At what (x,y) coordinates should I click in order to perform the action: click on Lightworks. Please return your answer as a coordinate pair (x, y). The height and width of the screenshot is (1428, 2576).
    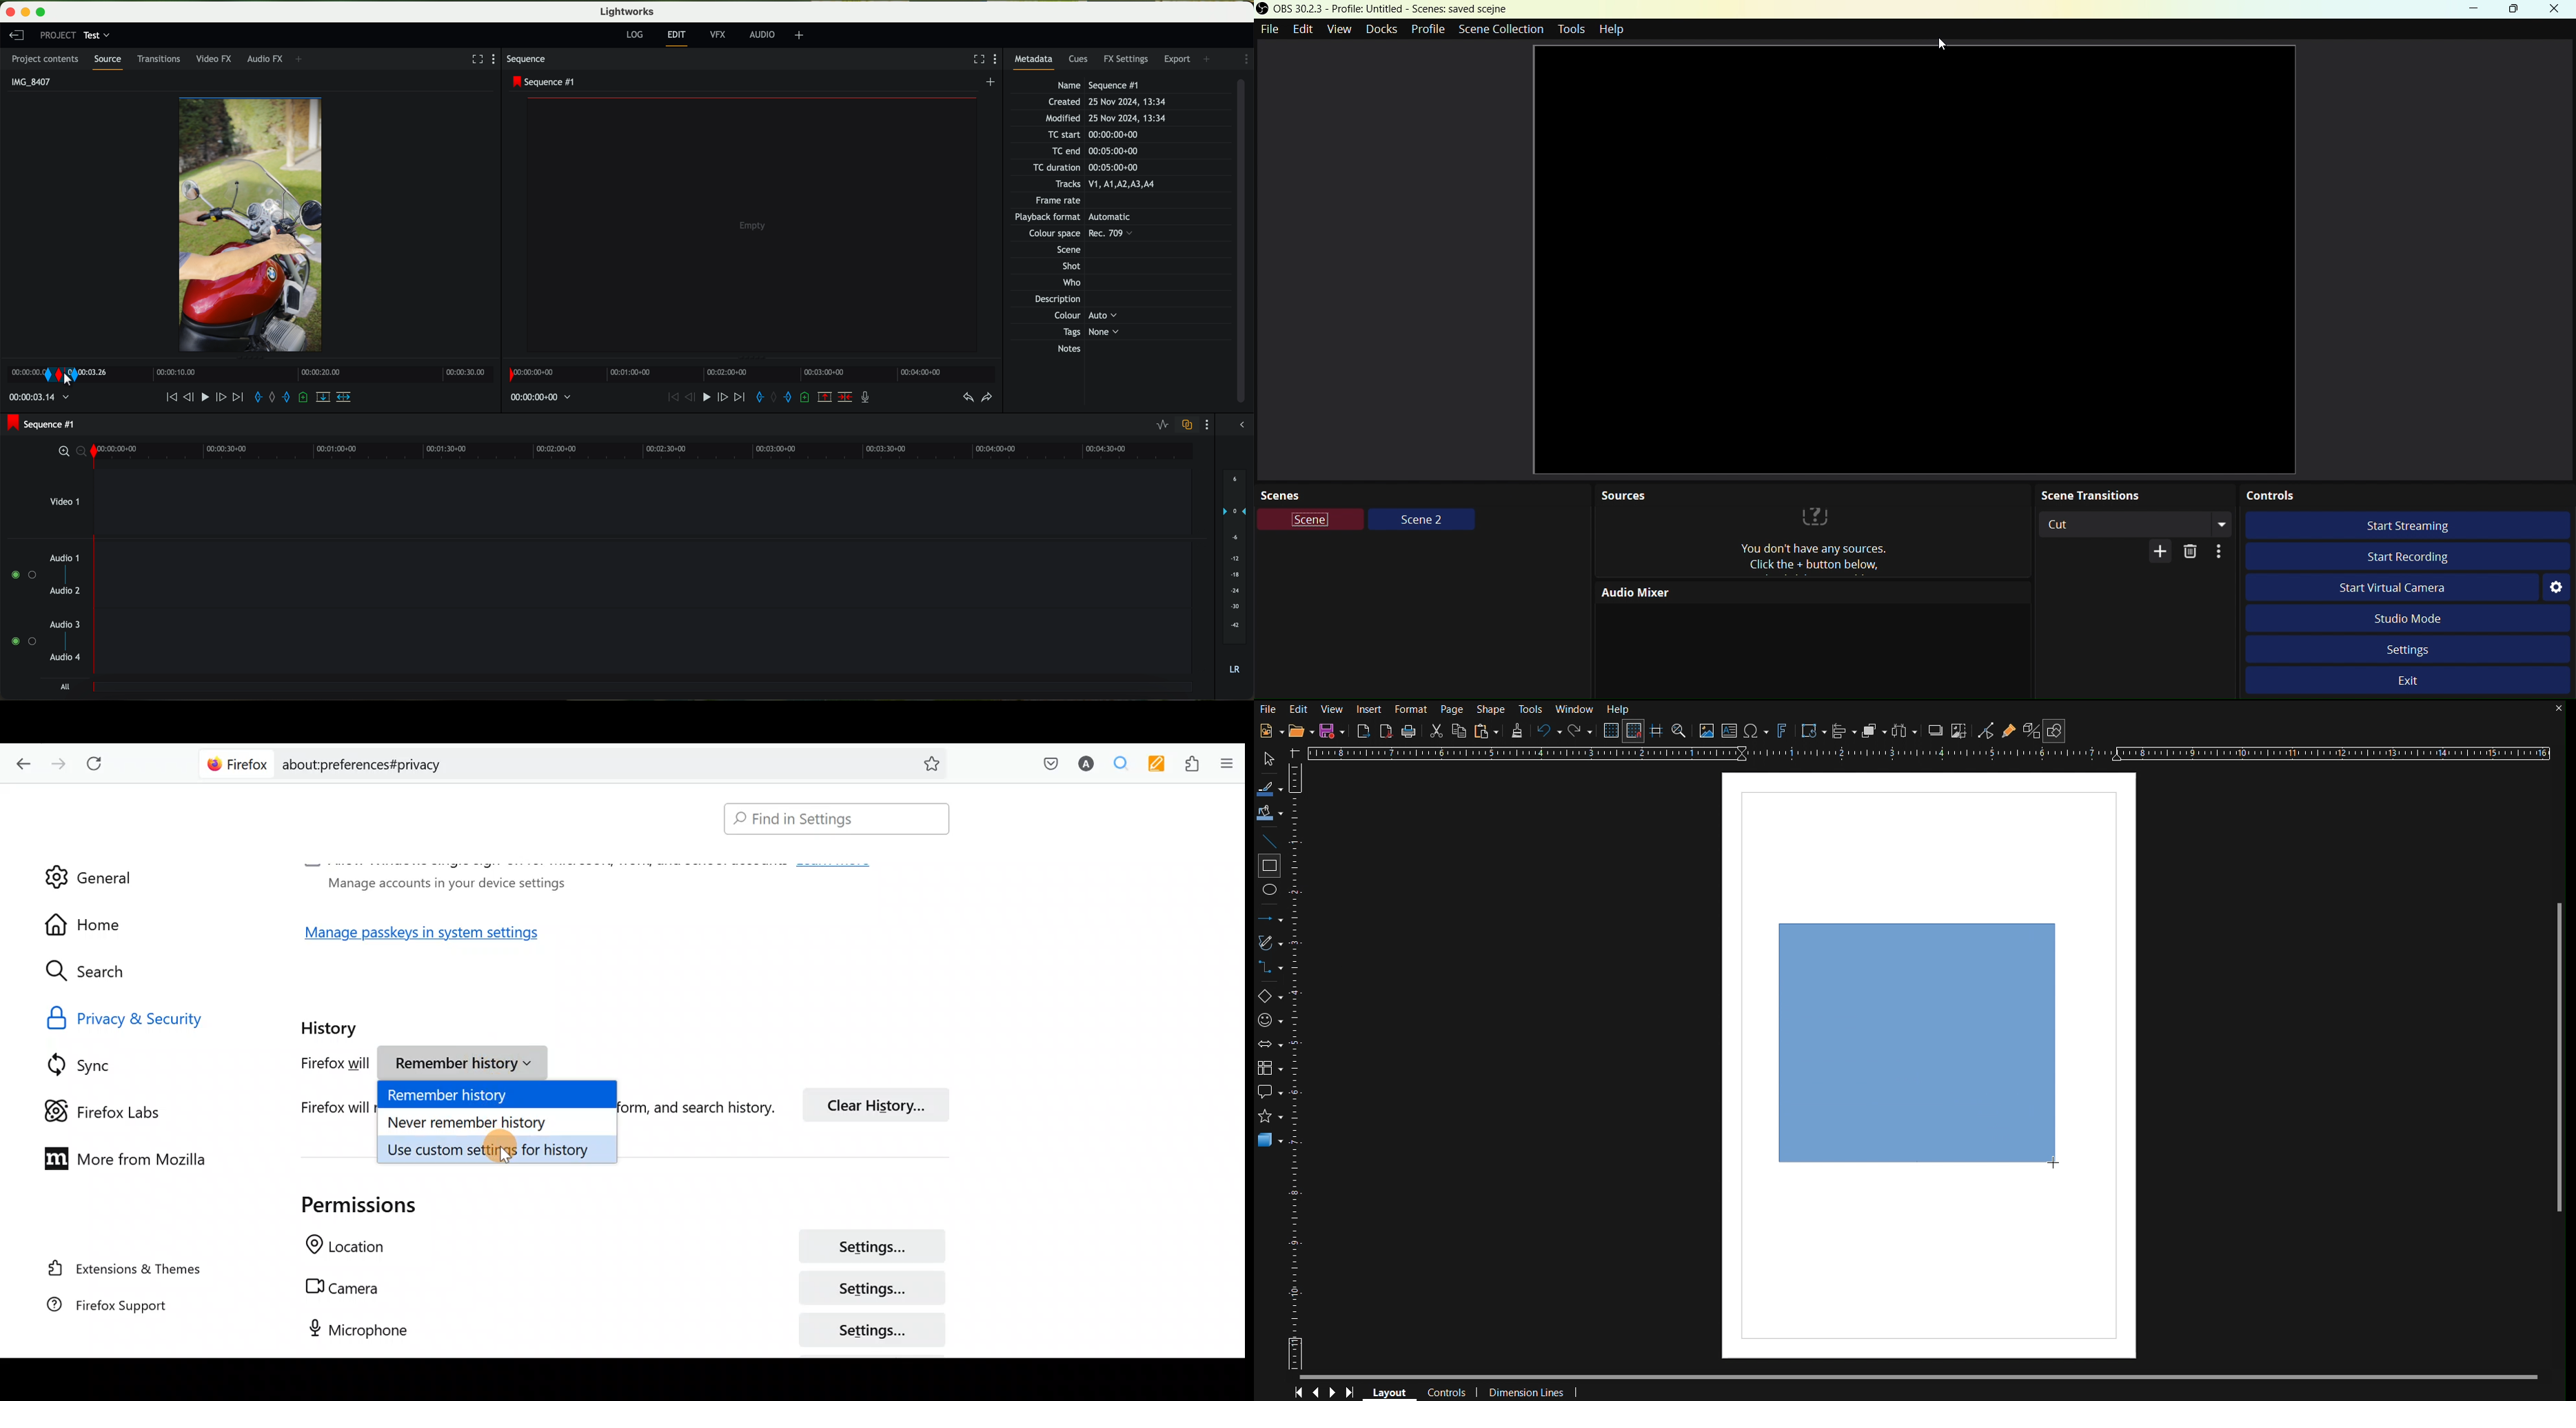
    Looking at the image, I should click on (626, 12).